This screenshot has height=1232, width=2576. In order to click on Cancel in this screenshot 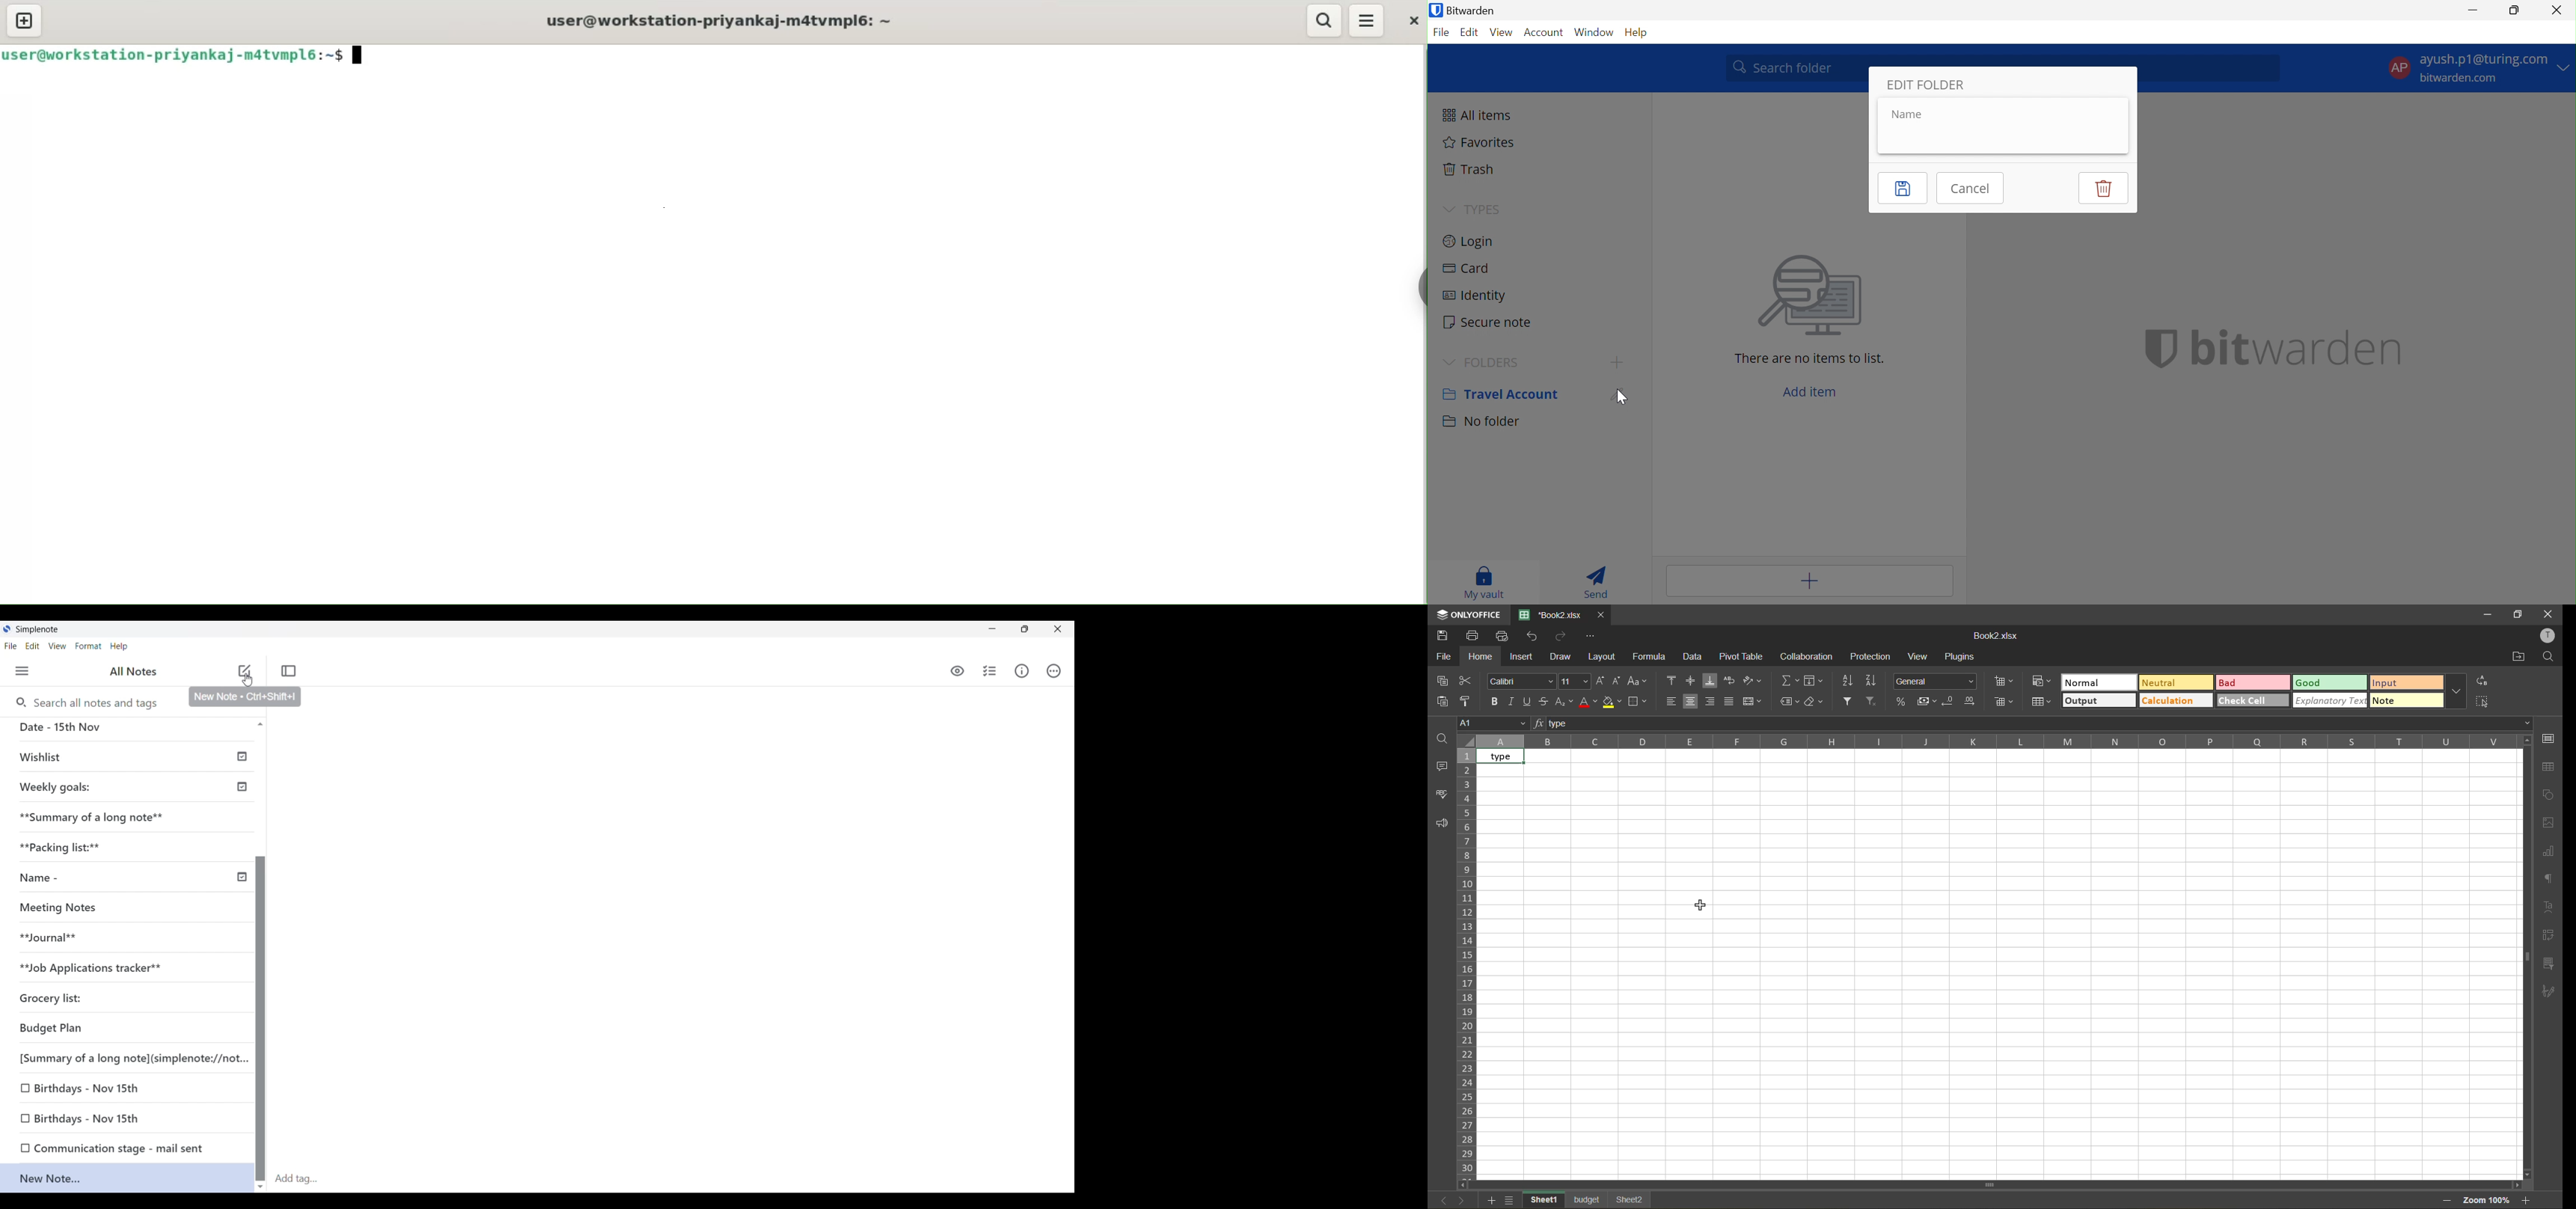, I will do `click(1973, 188)`.